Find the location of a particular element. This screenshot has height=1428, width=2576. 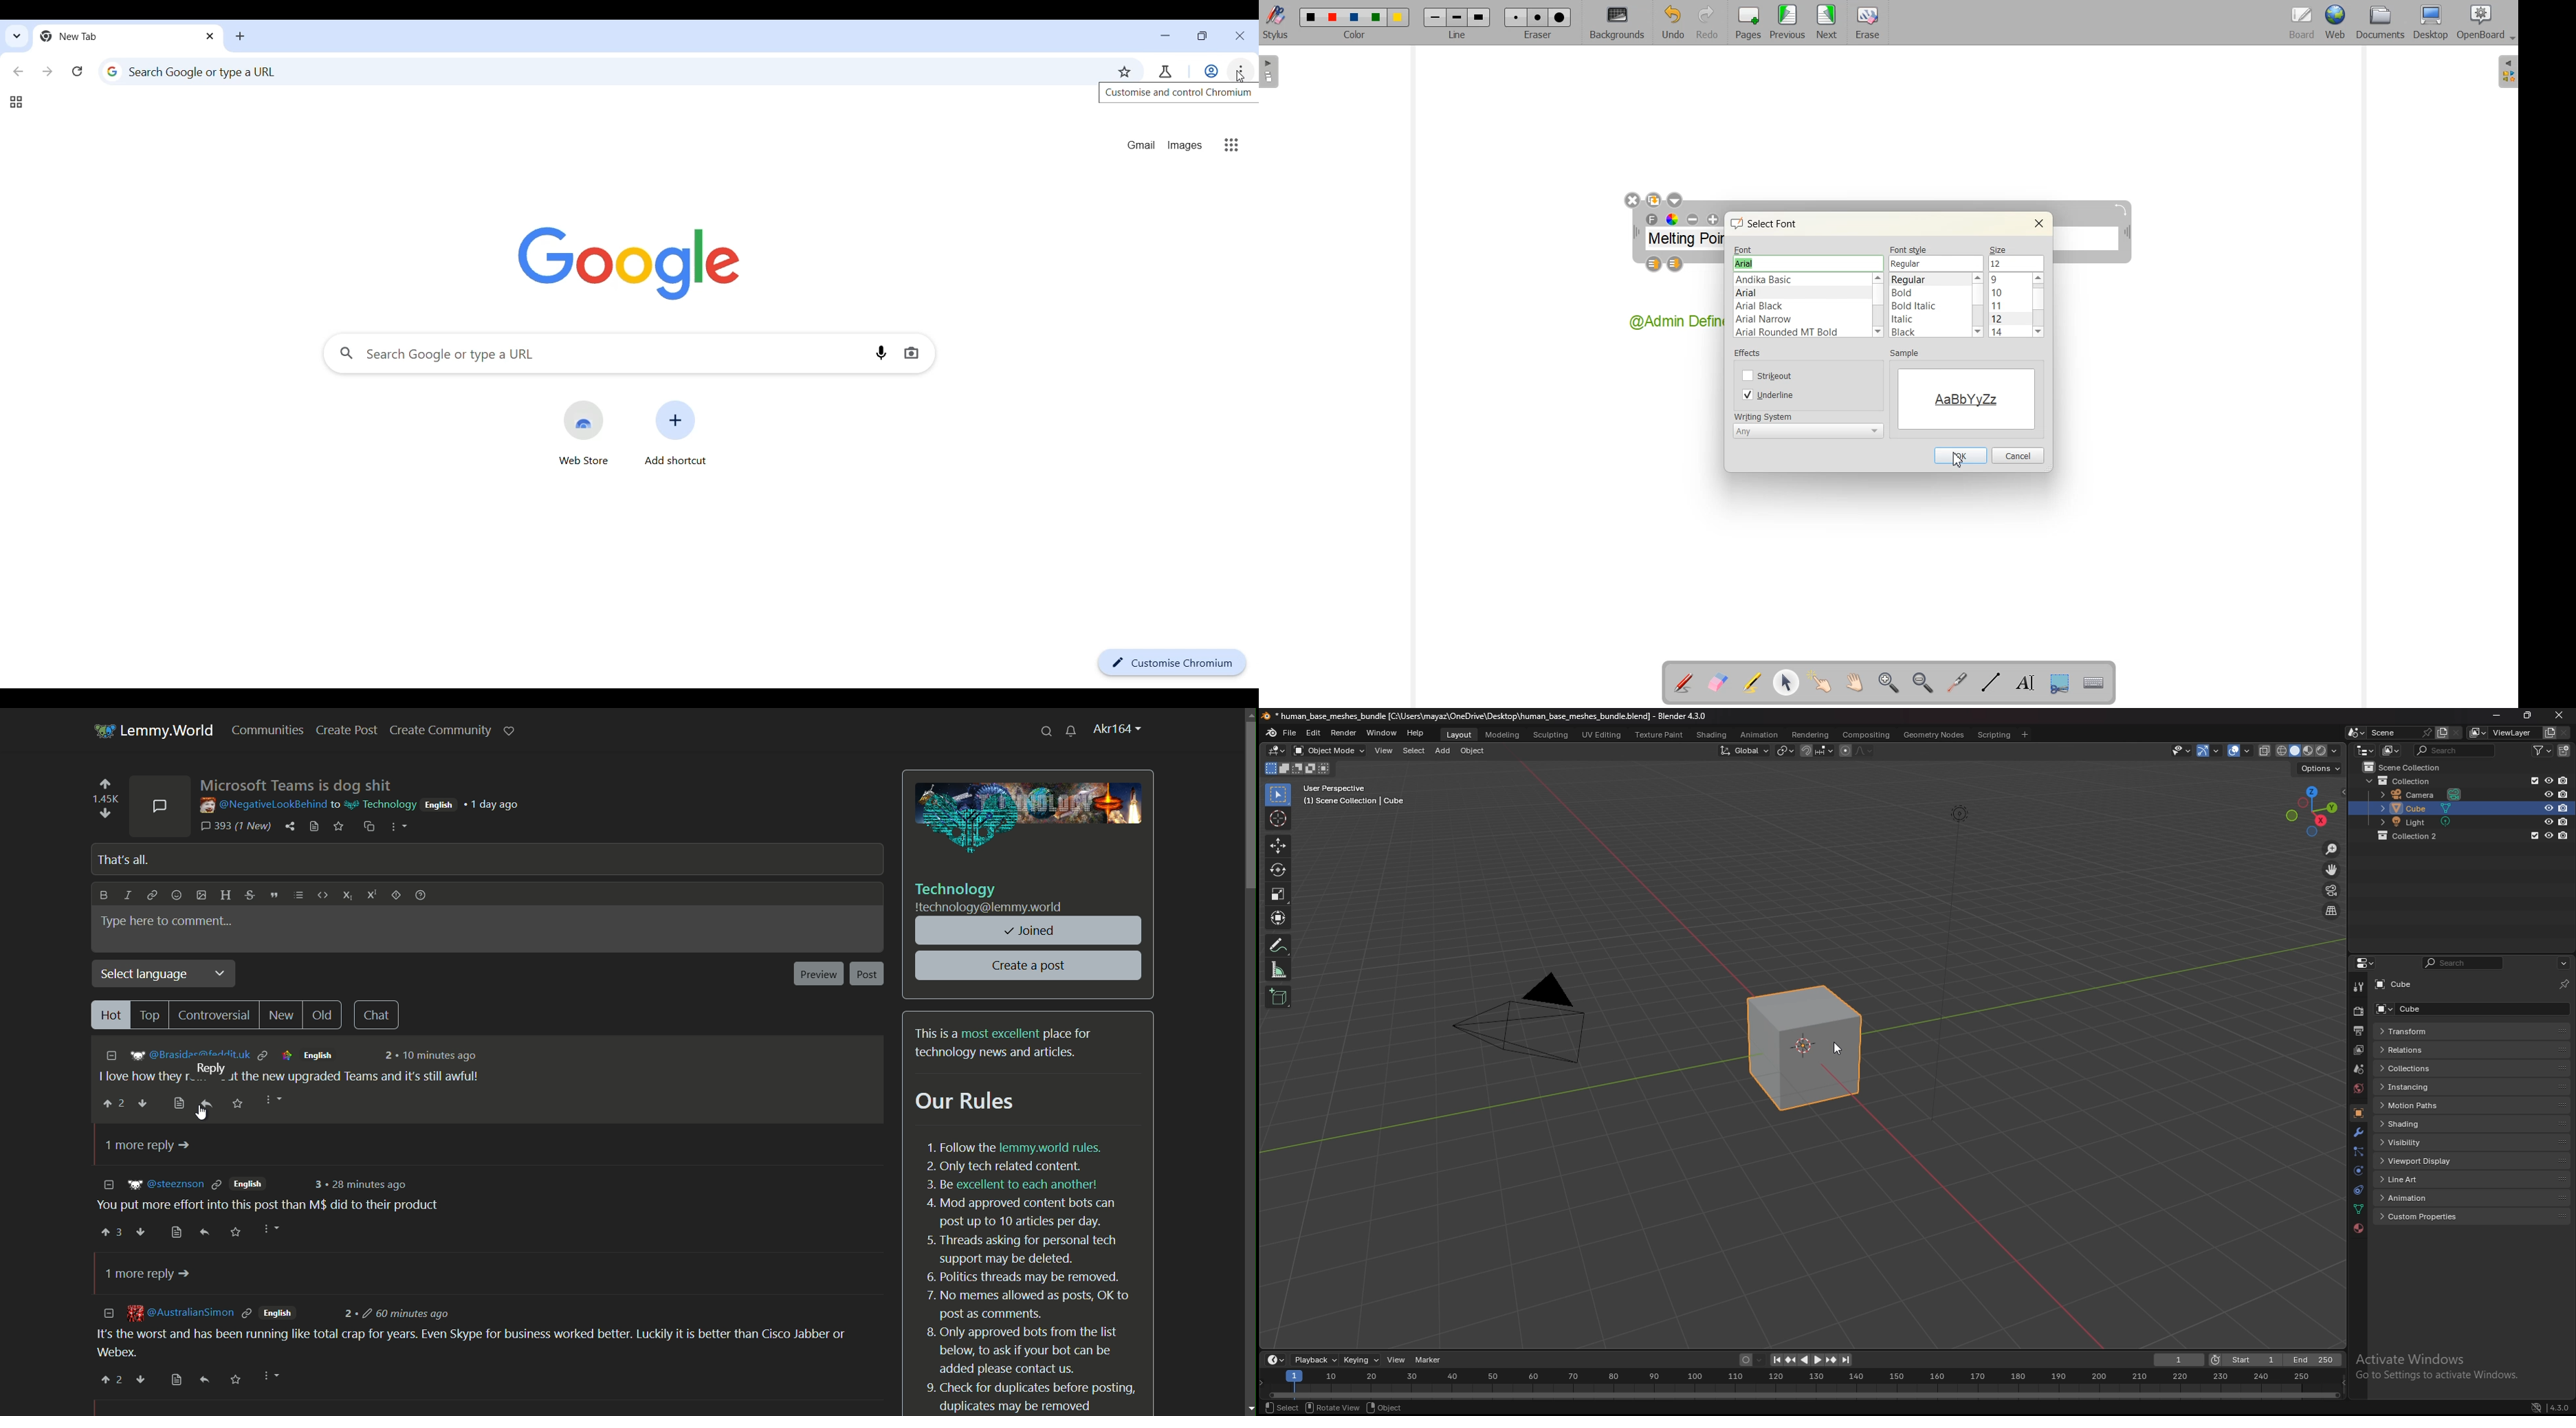

communities is located at coordinates (271, 730).